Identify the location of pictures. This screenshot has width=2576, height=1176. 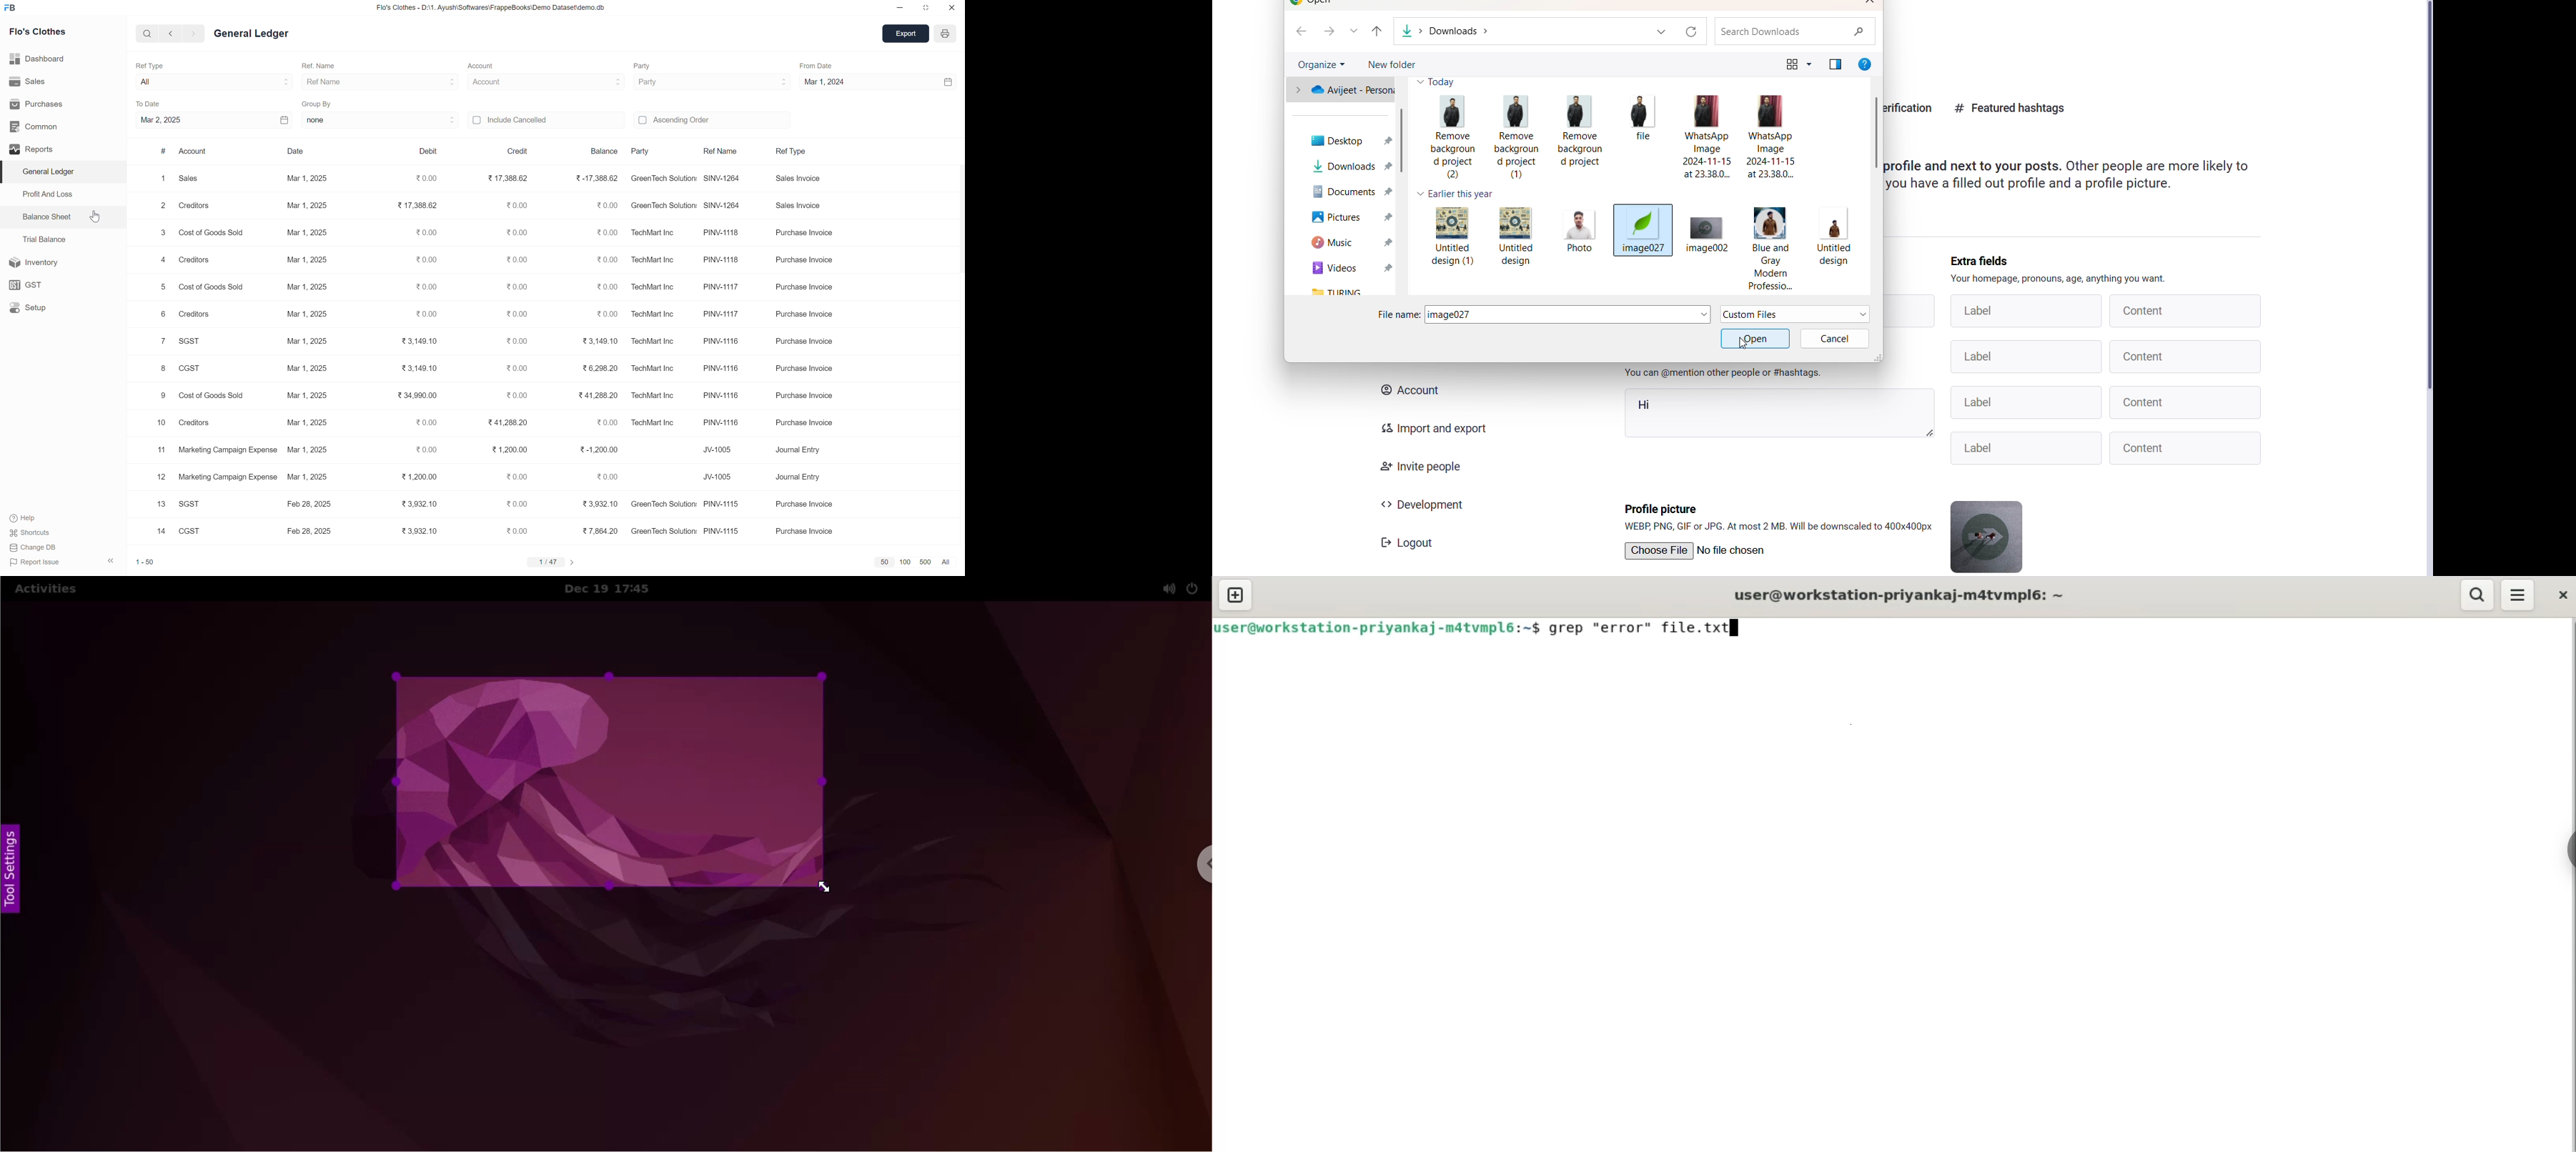
(1347, 219).